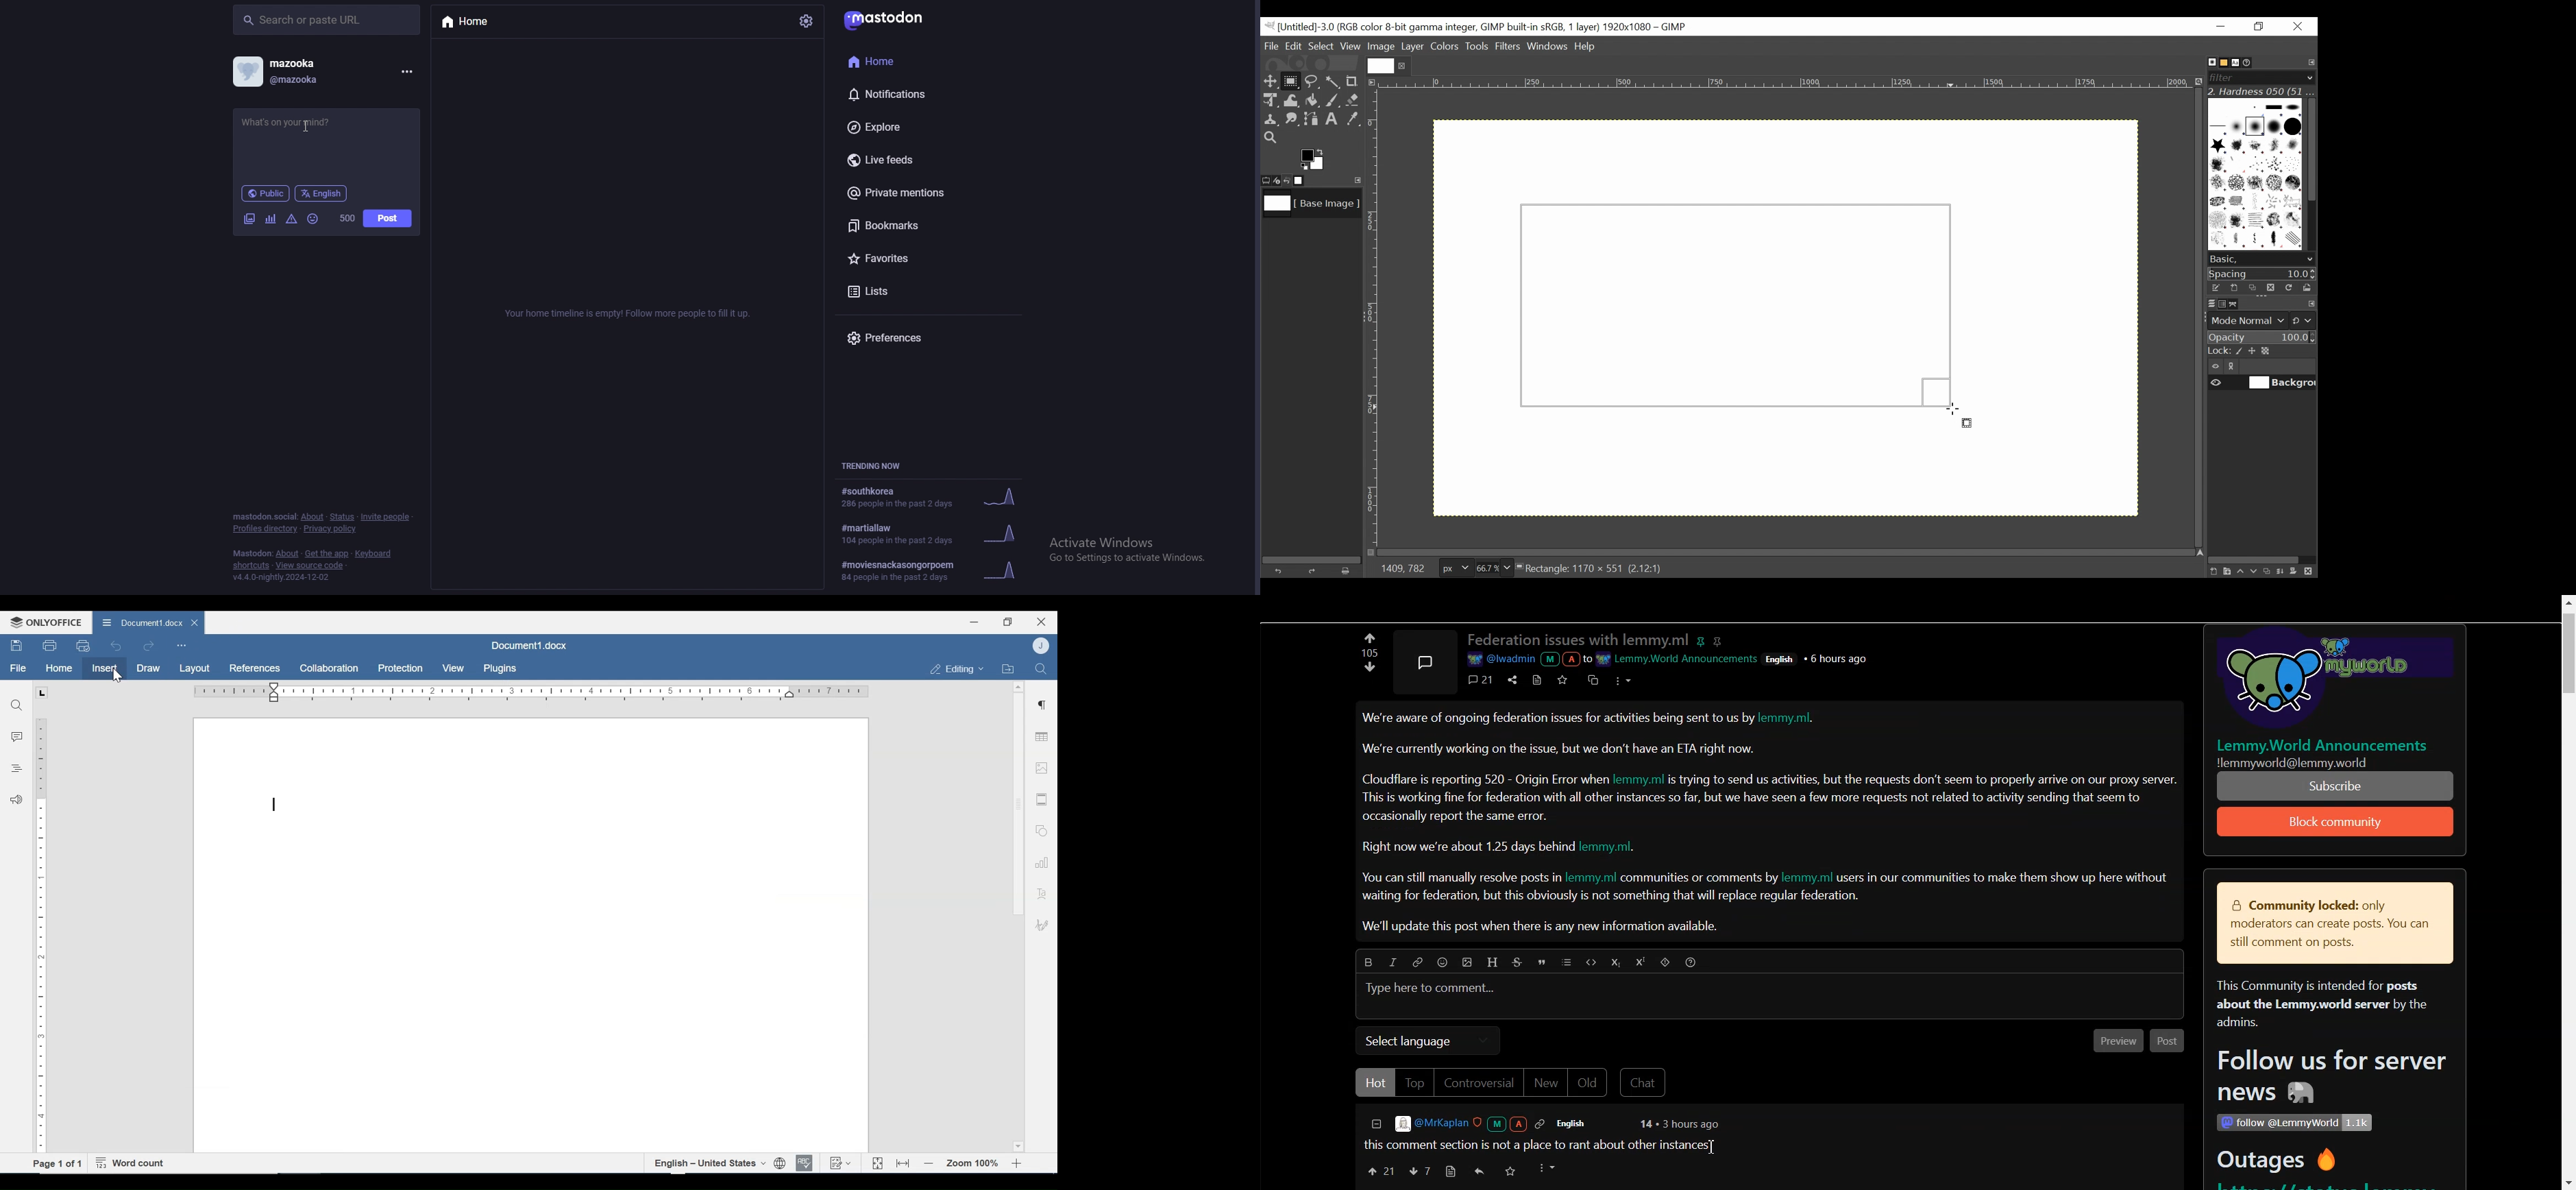 Image resolution: width=2576 pixels, height=1204 pixels. What do you see at coordinates (1293, 120) in the screenshot?
I see `Smudge tool` at bounding box center [1293, 120].